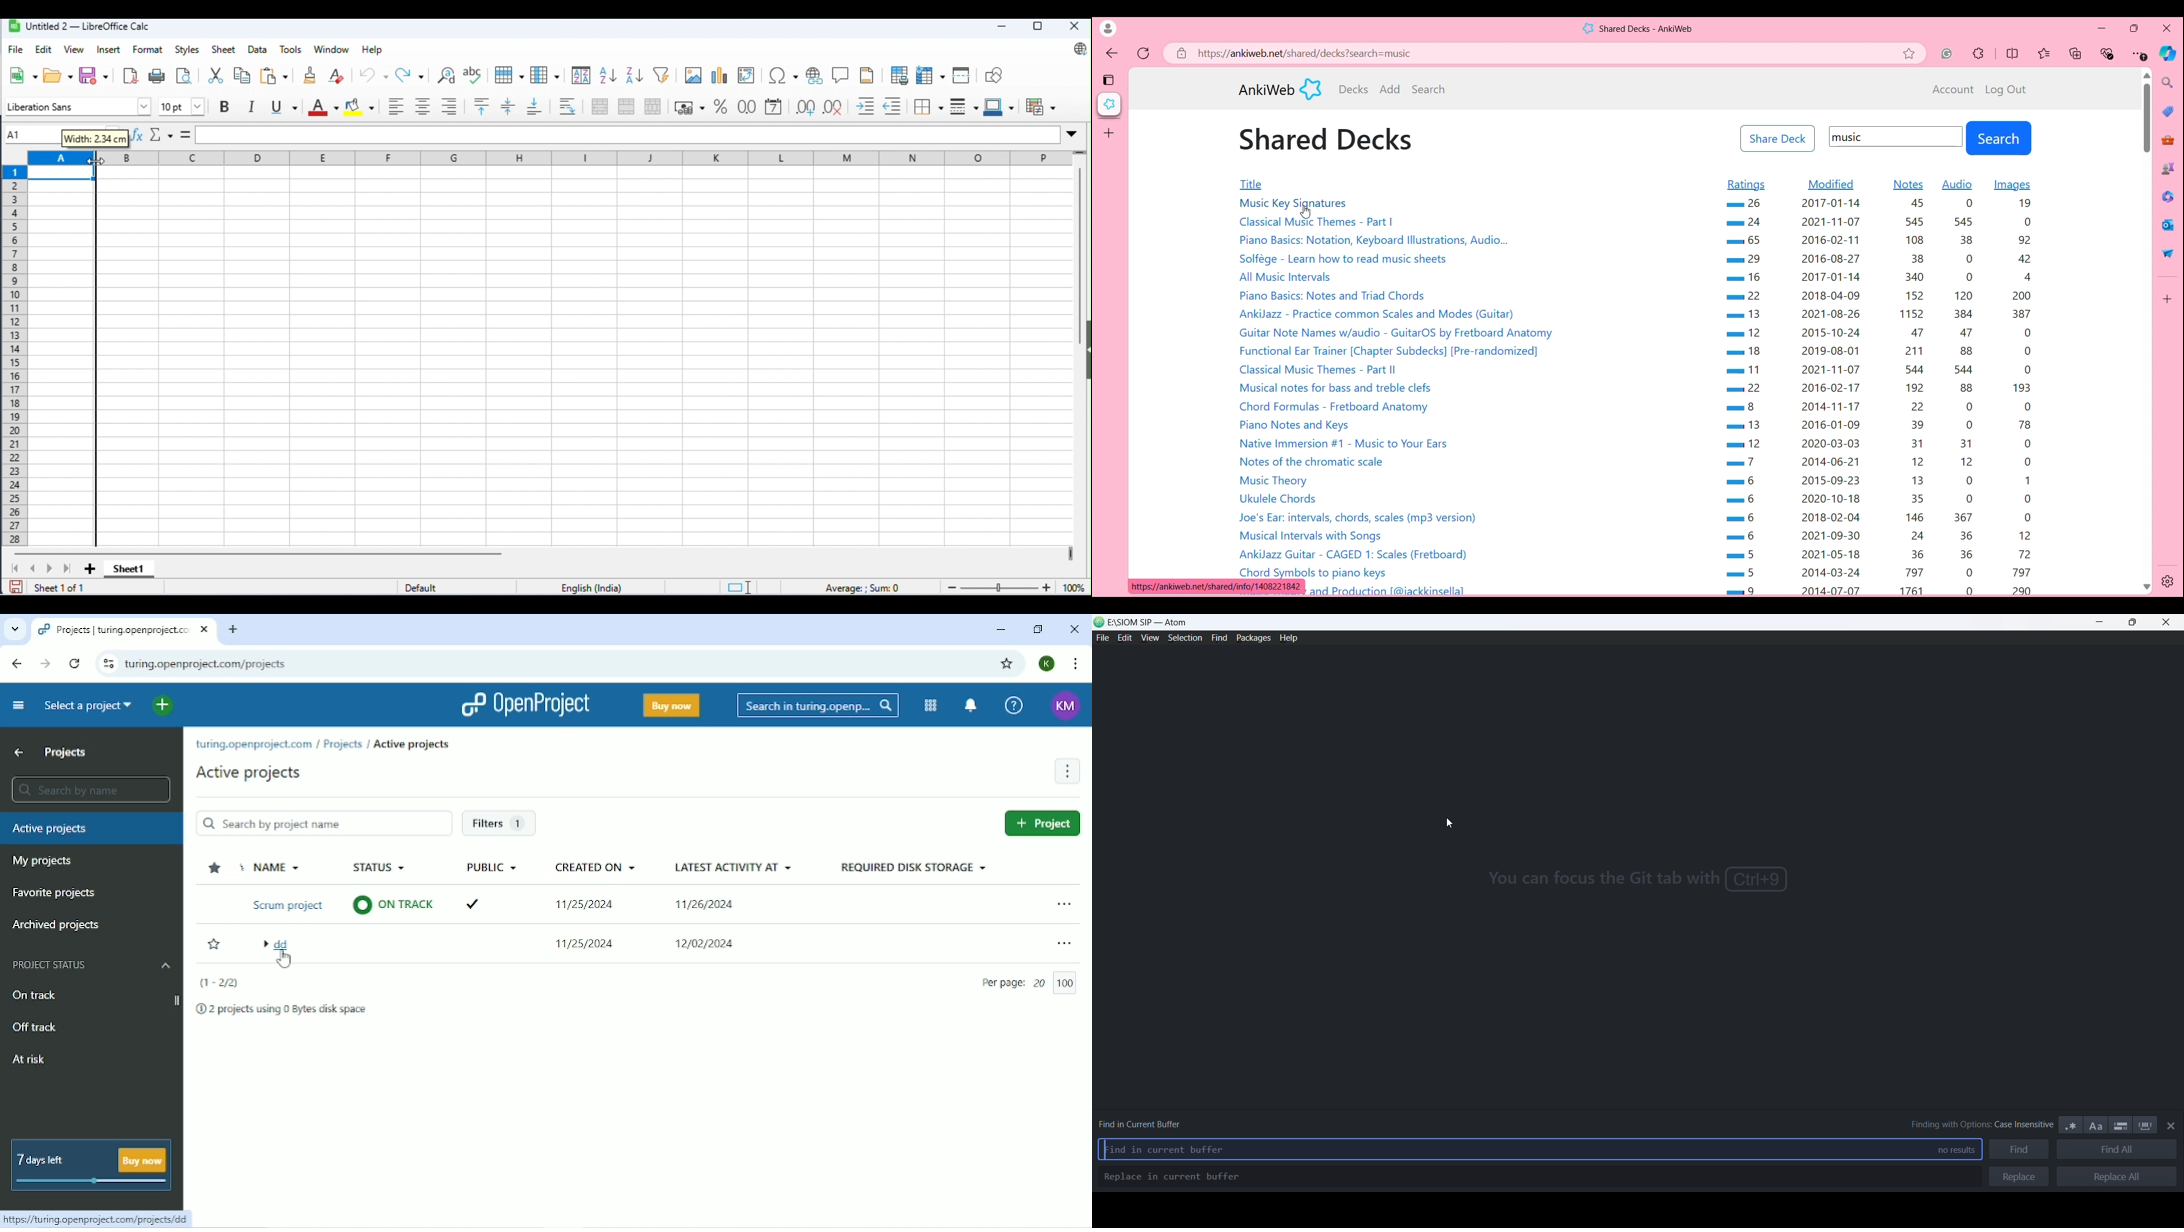 This screenshot has height=1232, width=2184. Describe the element at coordinates (1276, 480) in the screenshot. I see `Music Theory` at that location.